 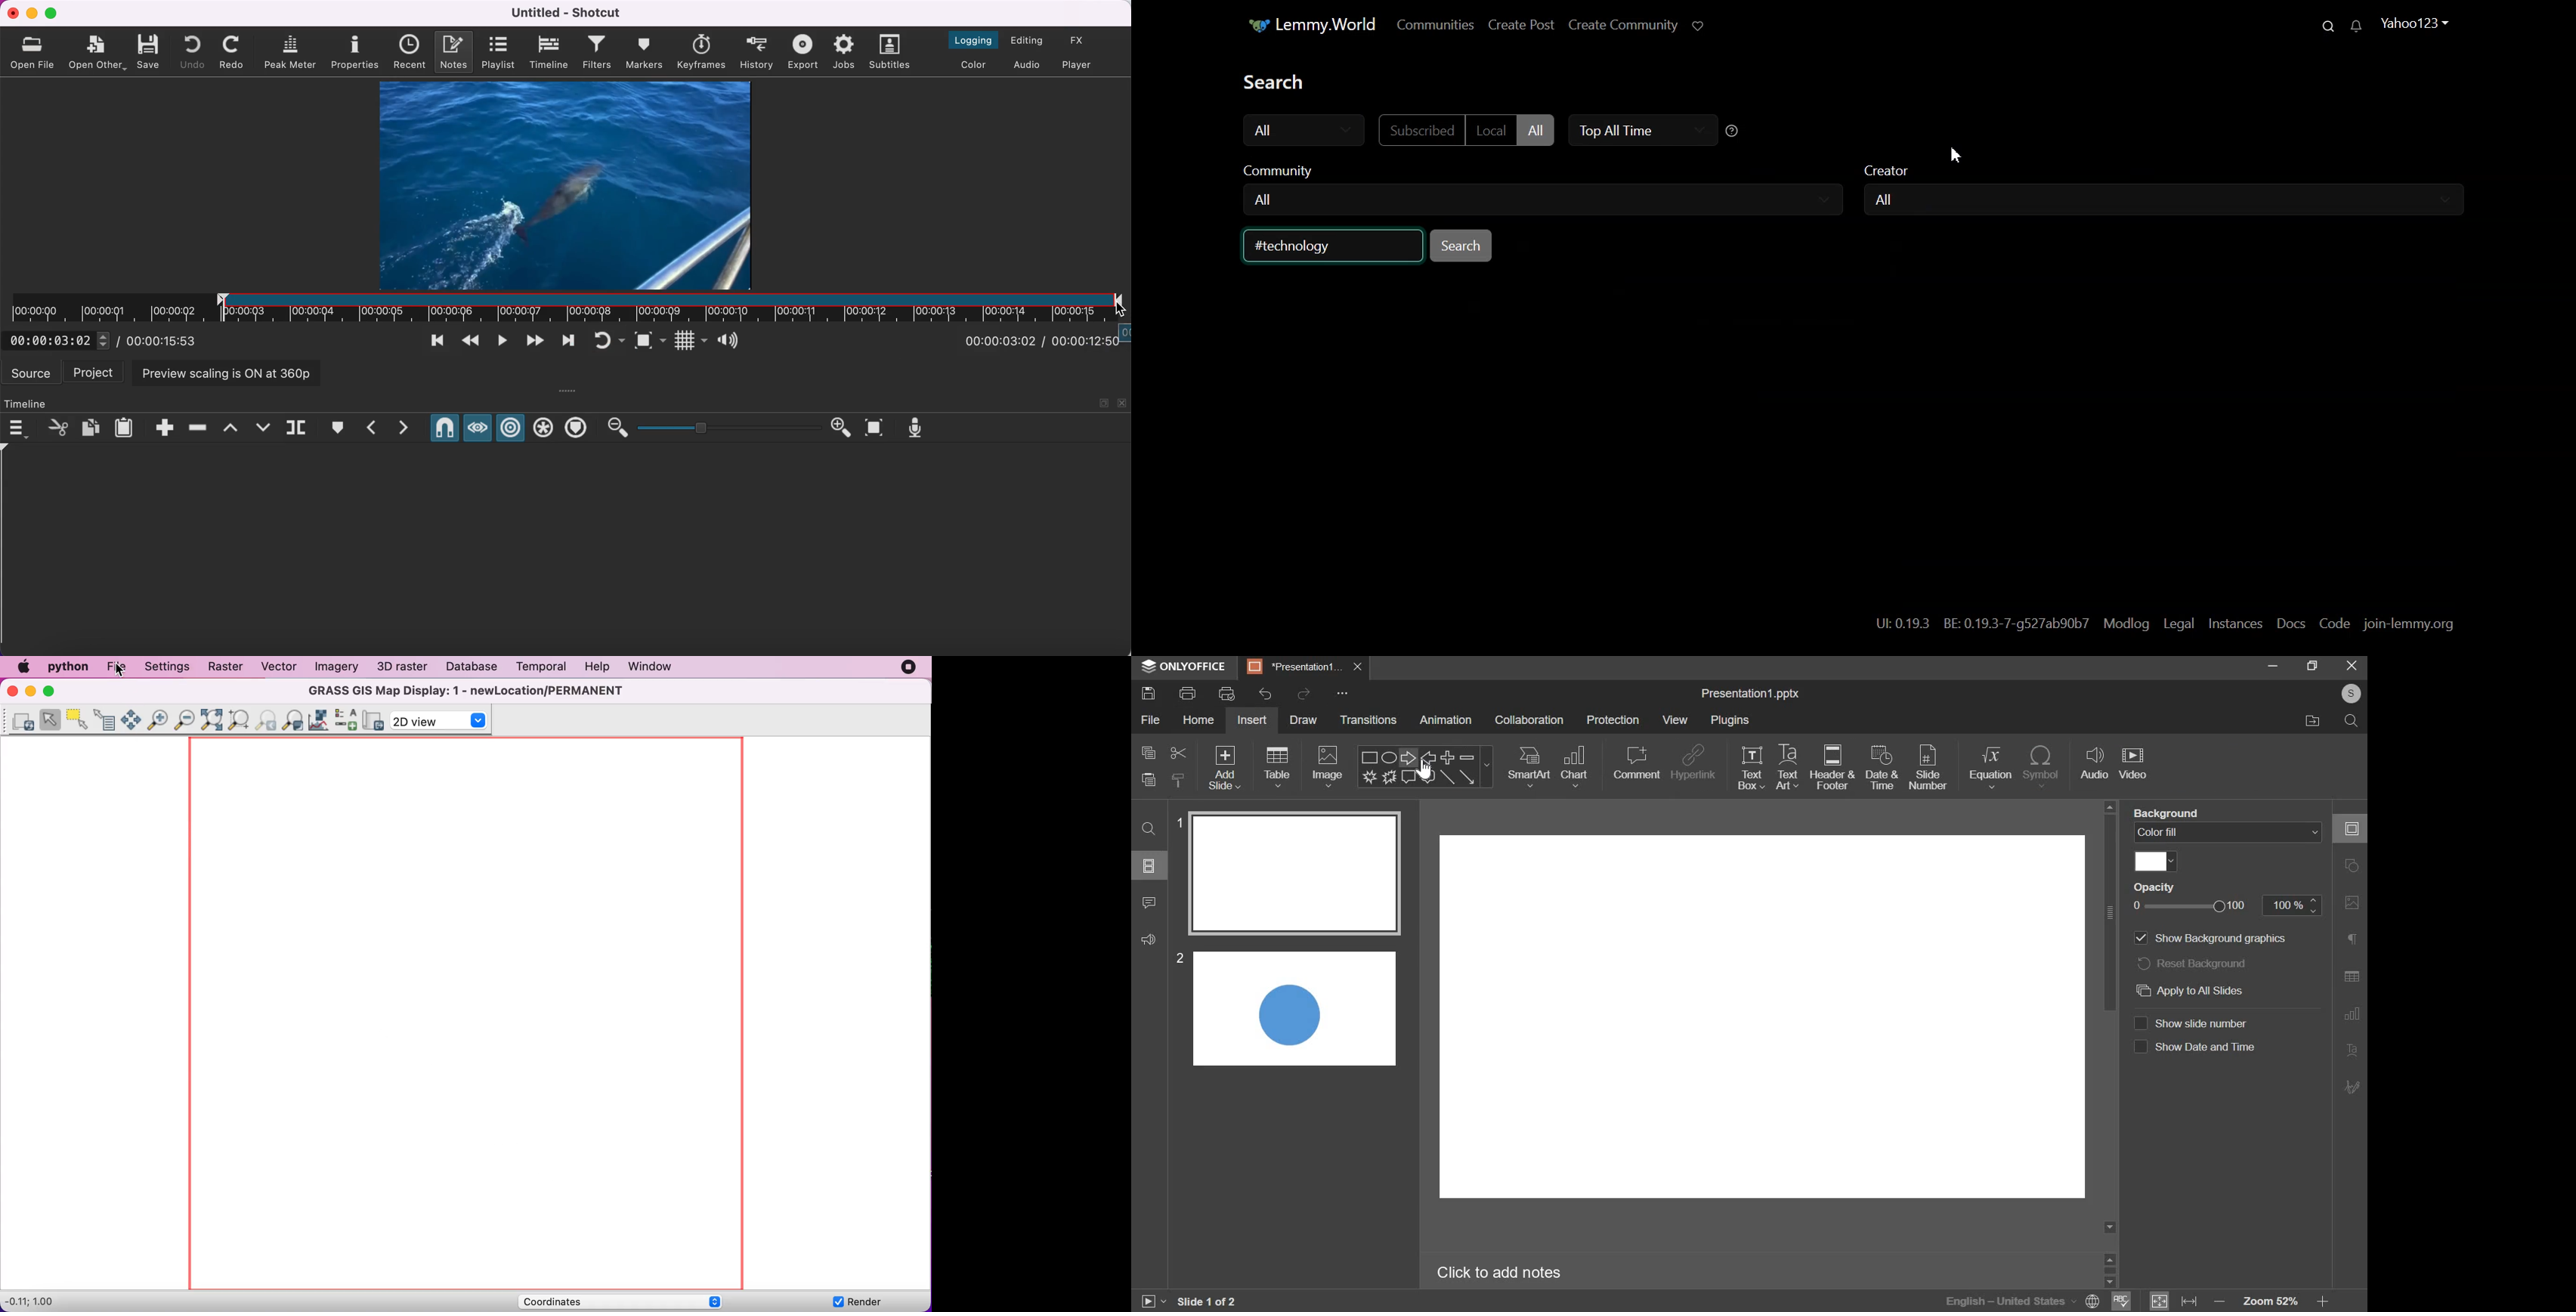 I want to click on image, so click(x=1329, y=766).